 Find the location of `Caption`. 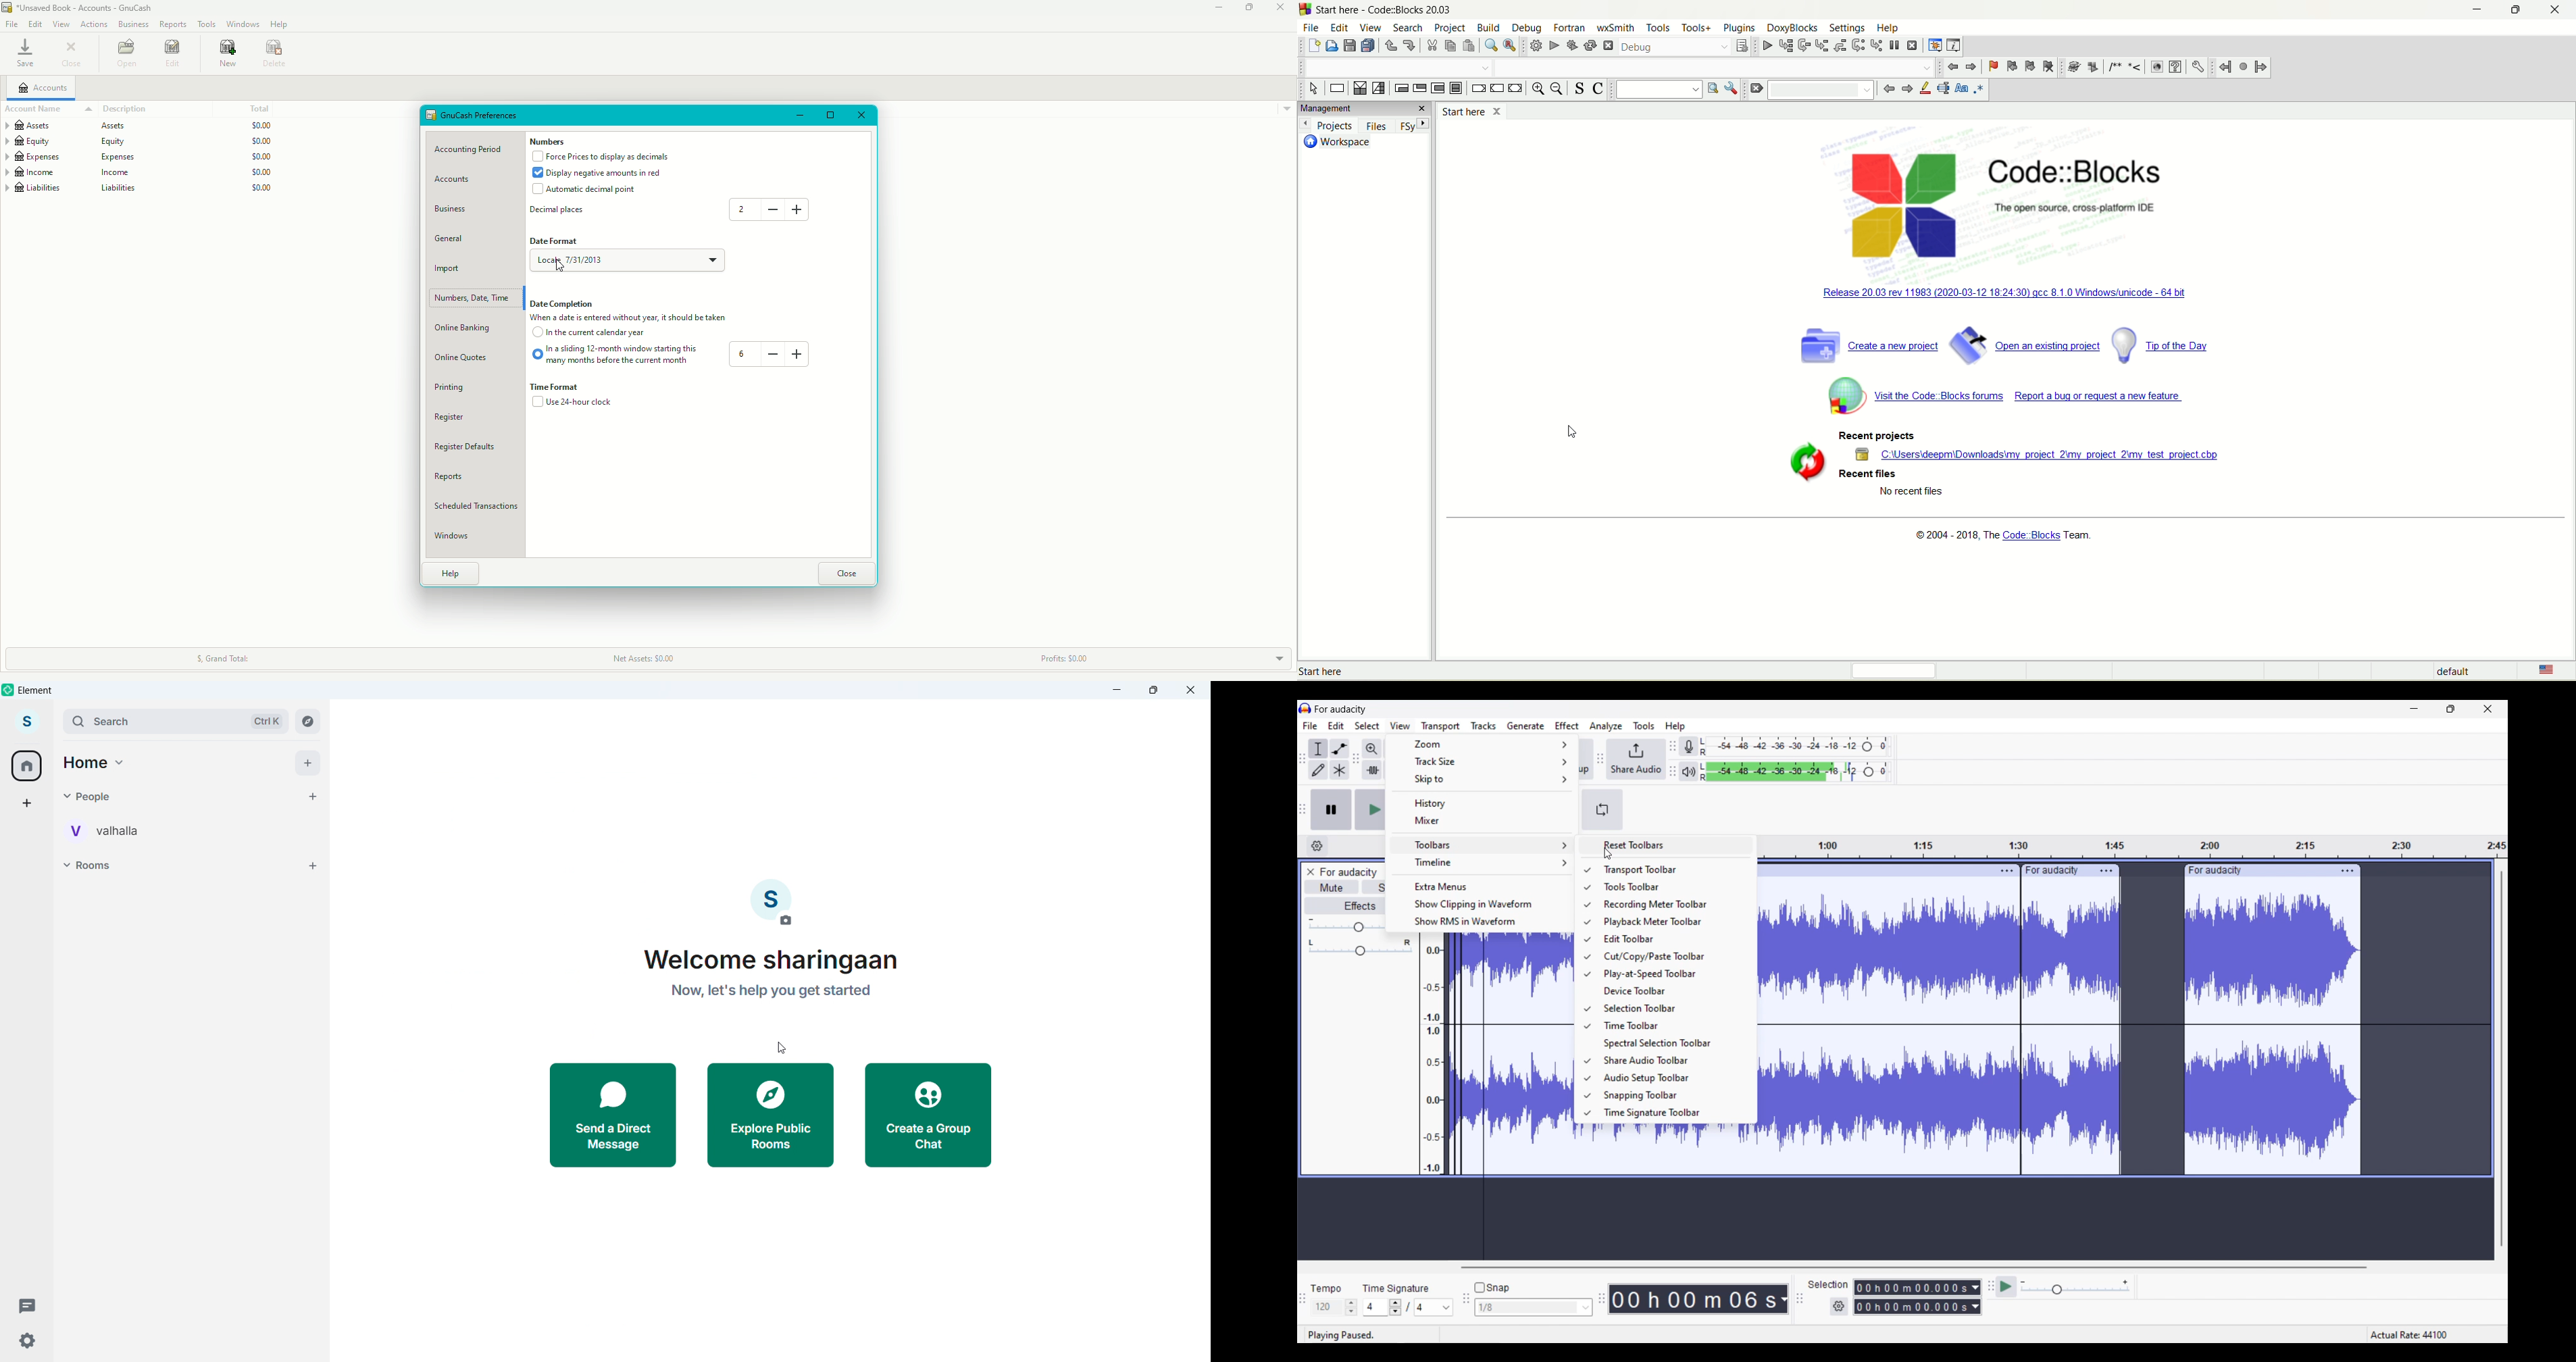

Caption is located at coordinates (638, 318).